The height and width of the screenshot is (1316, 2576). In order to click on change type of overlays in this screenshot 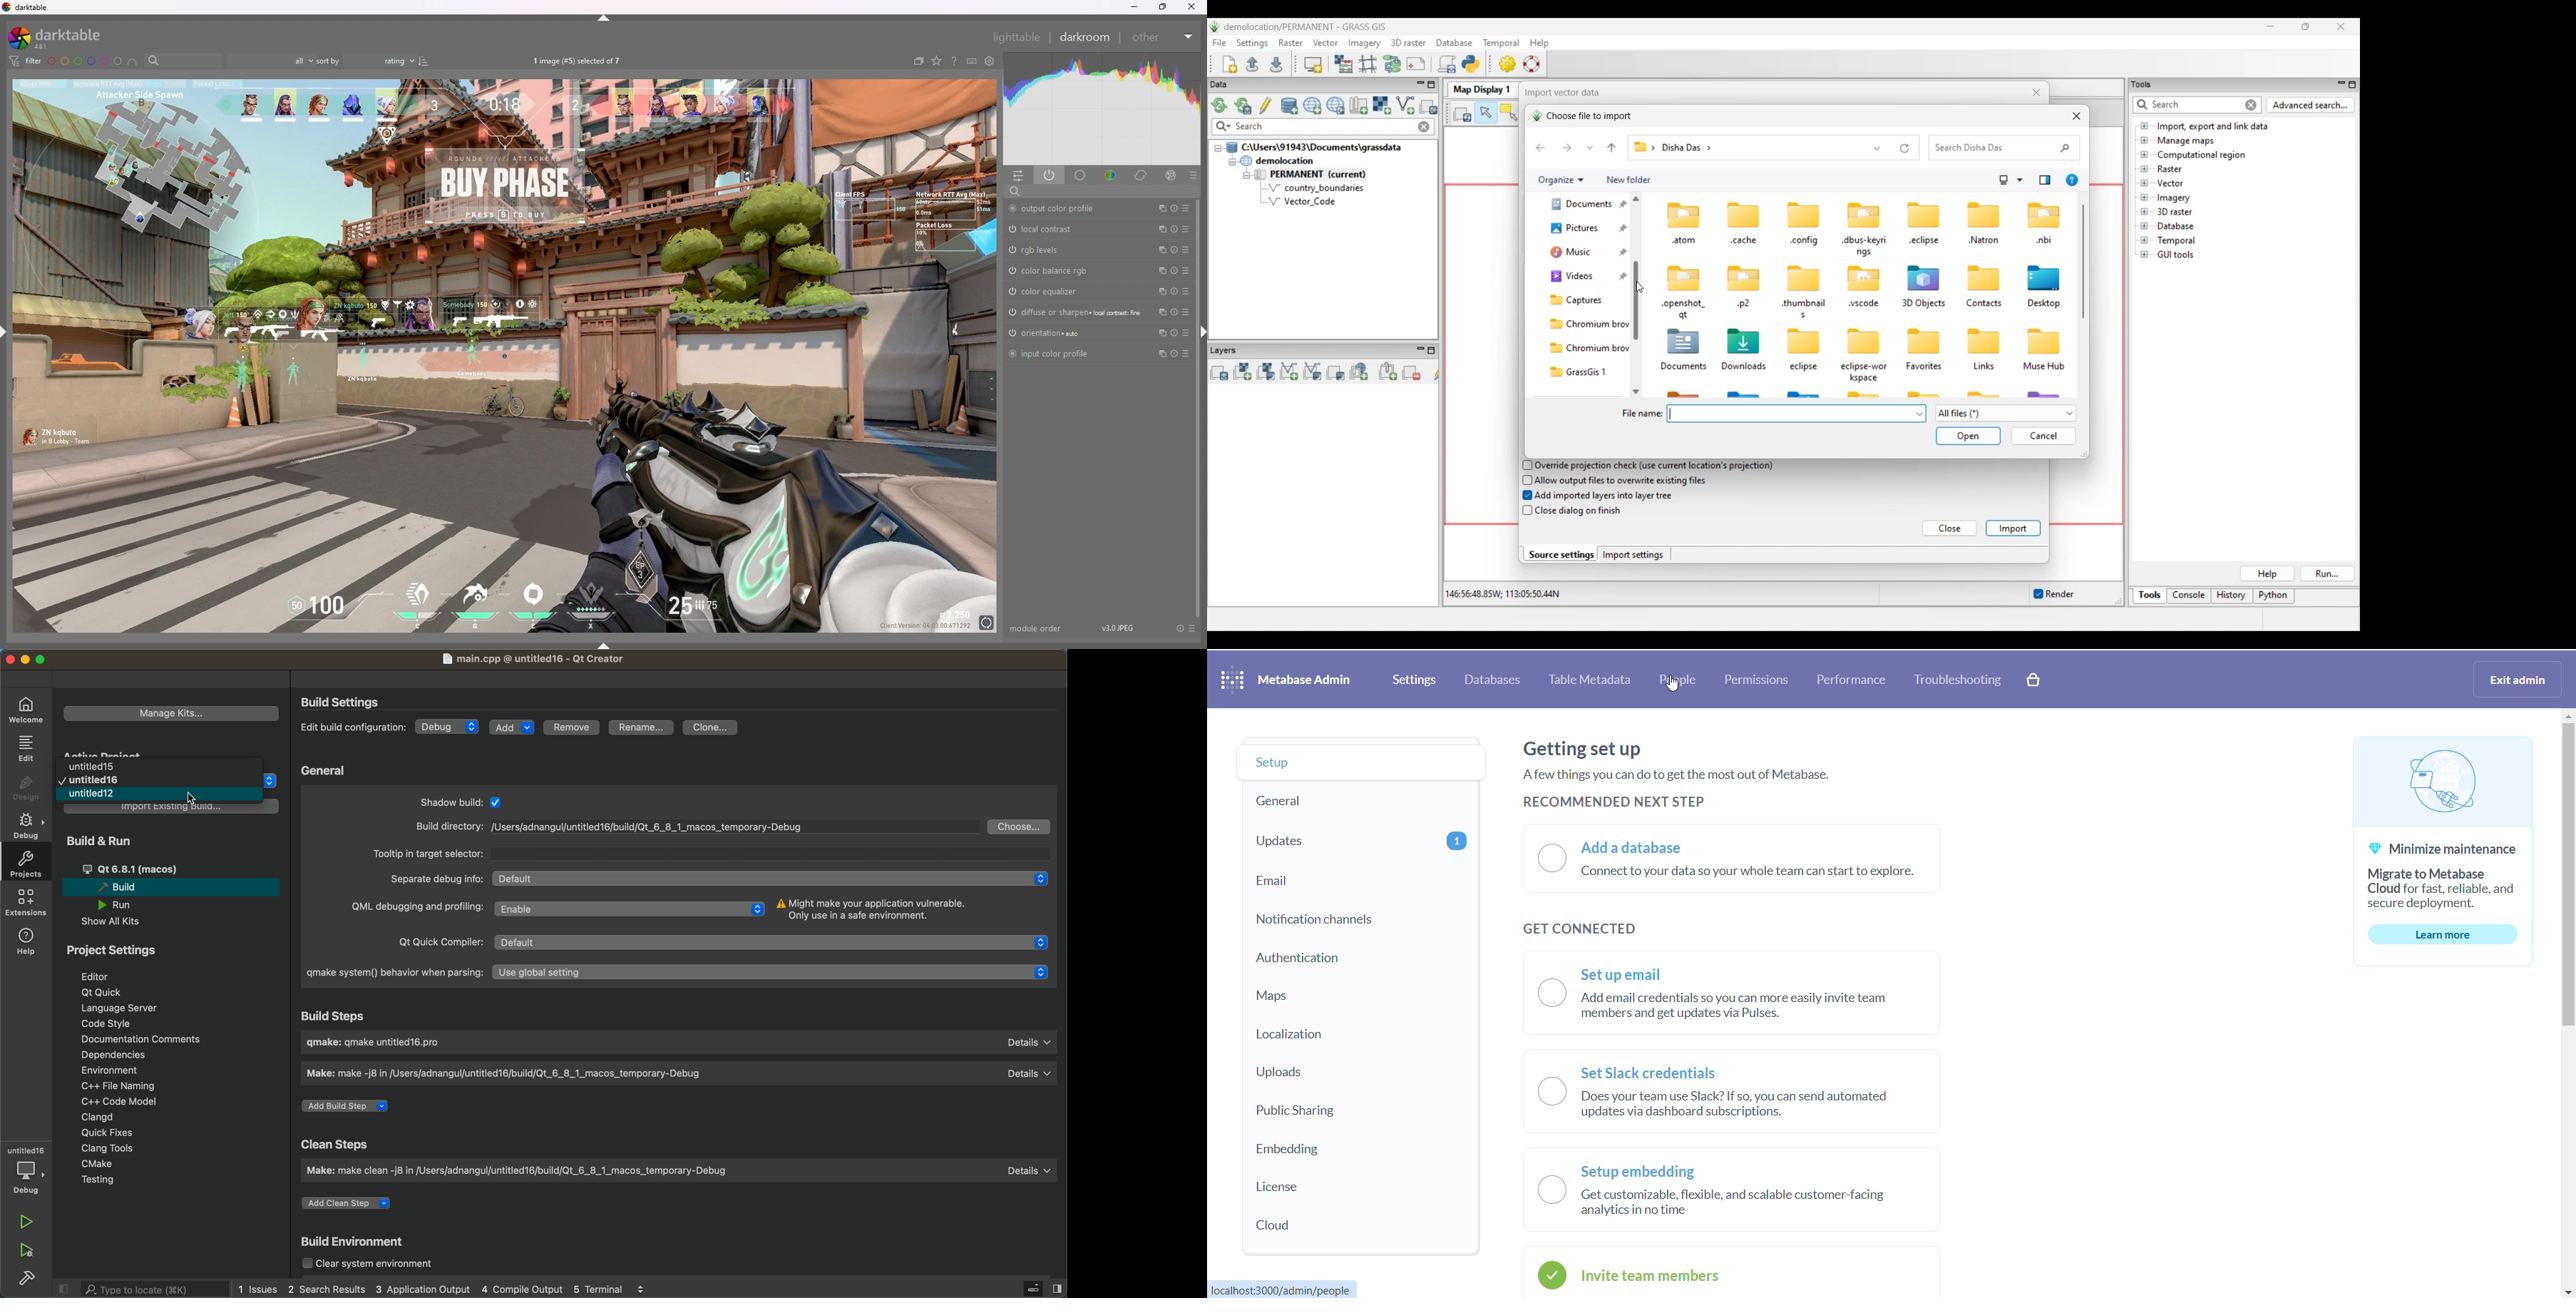, I will do `click(937, 61)`.